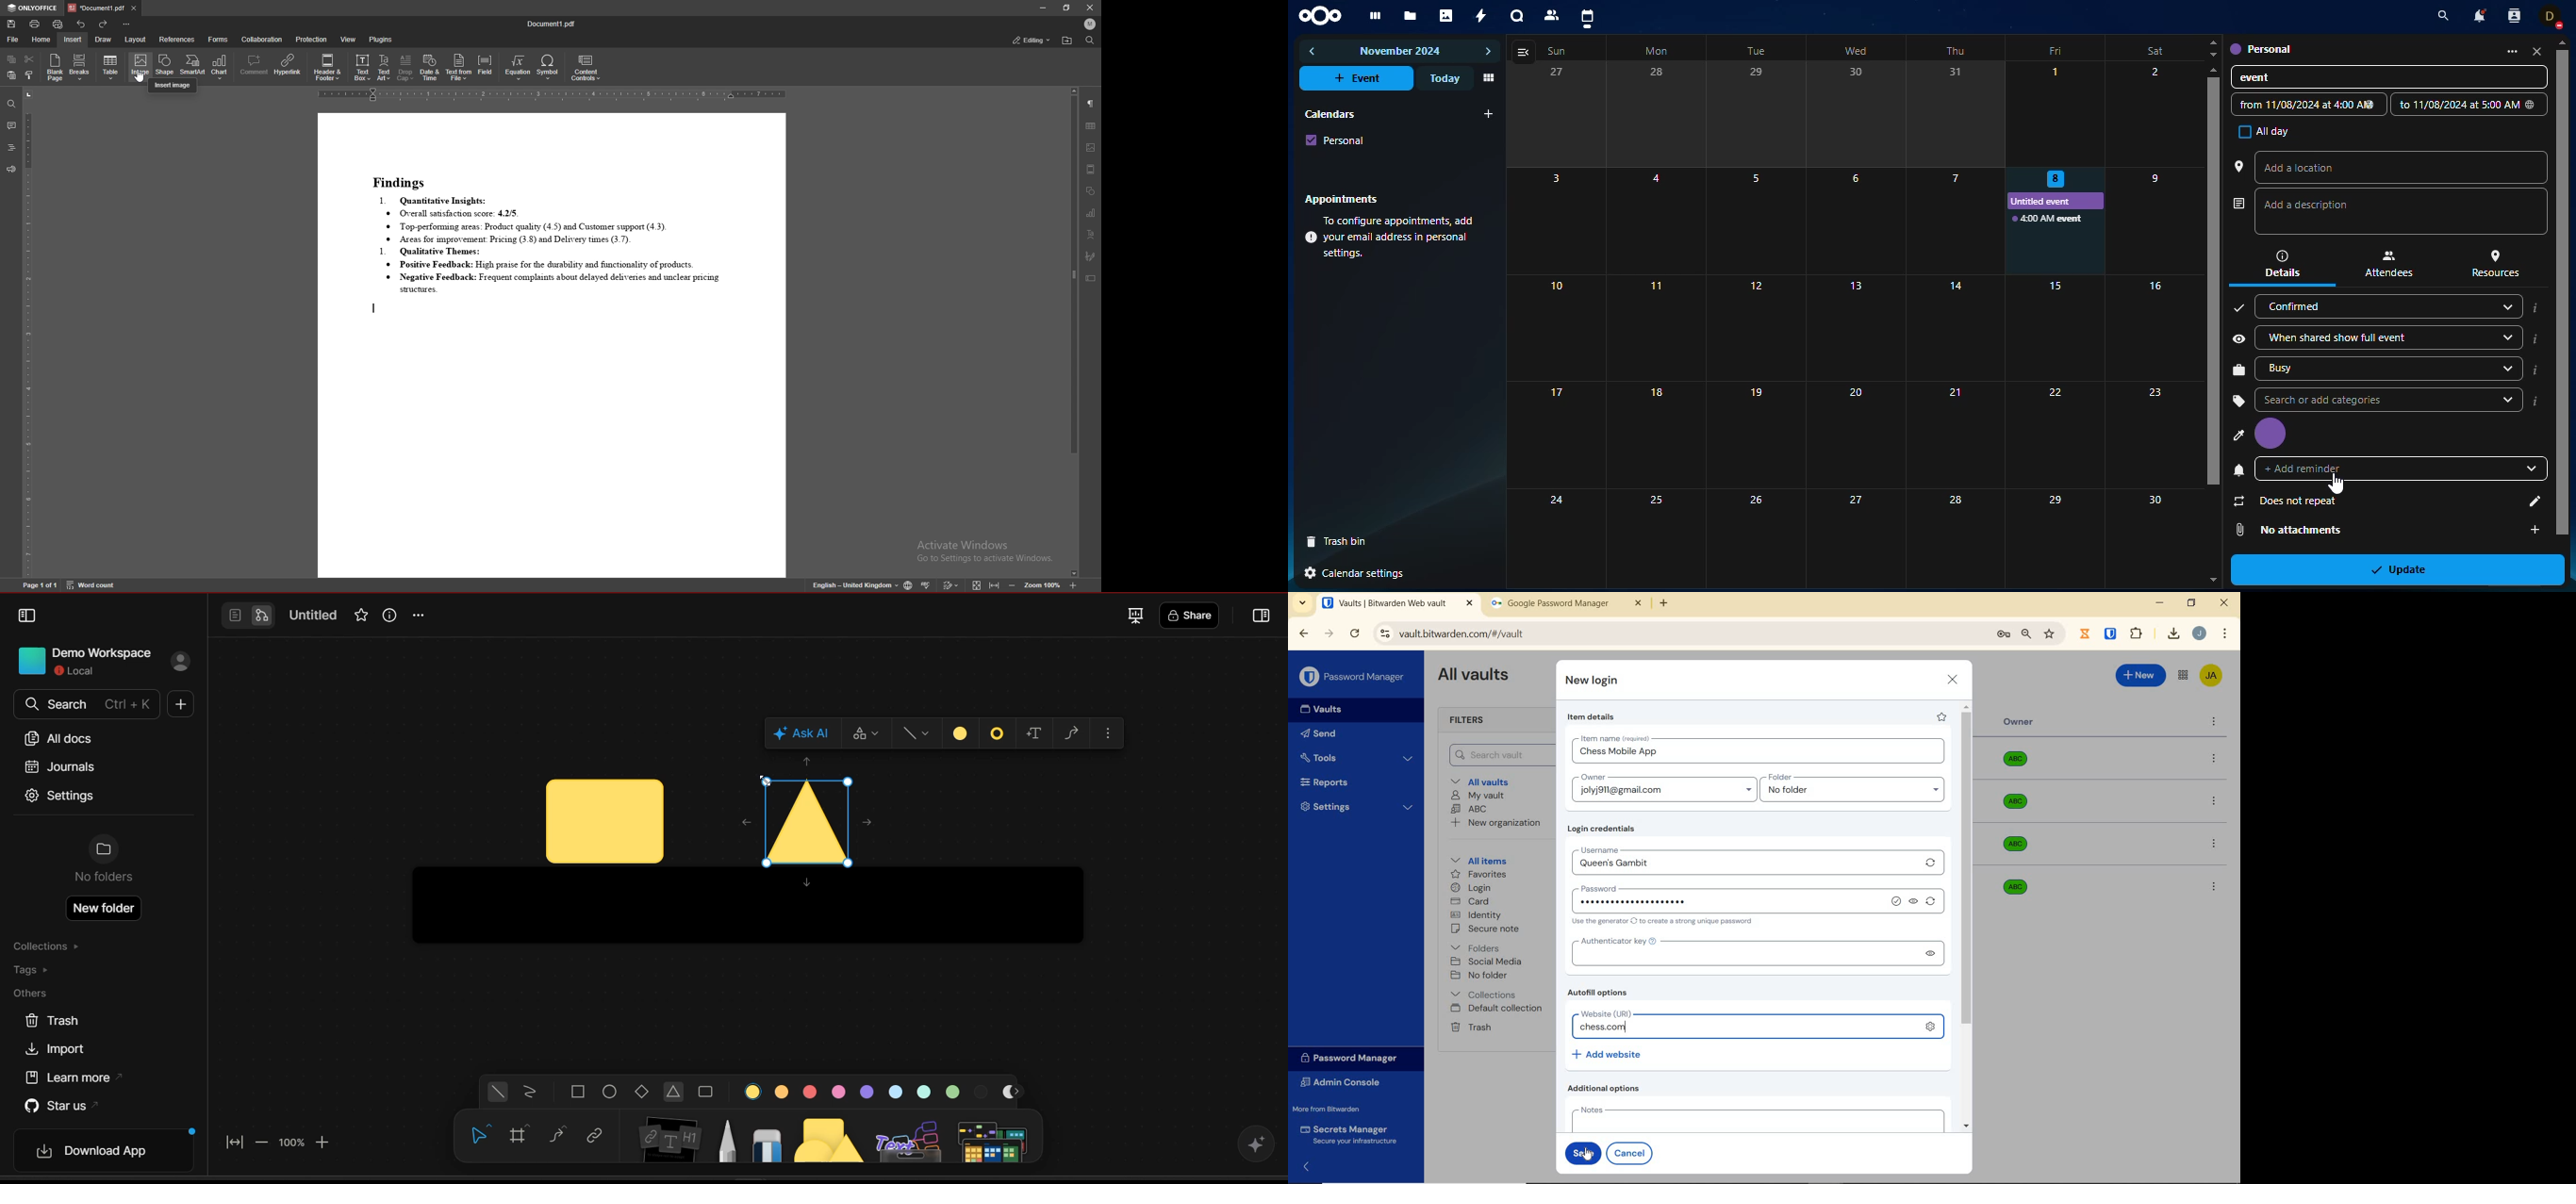  Describe the element at coordinates (182, 662) in the screenshot. I see `sign in profile` at that location.